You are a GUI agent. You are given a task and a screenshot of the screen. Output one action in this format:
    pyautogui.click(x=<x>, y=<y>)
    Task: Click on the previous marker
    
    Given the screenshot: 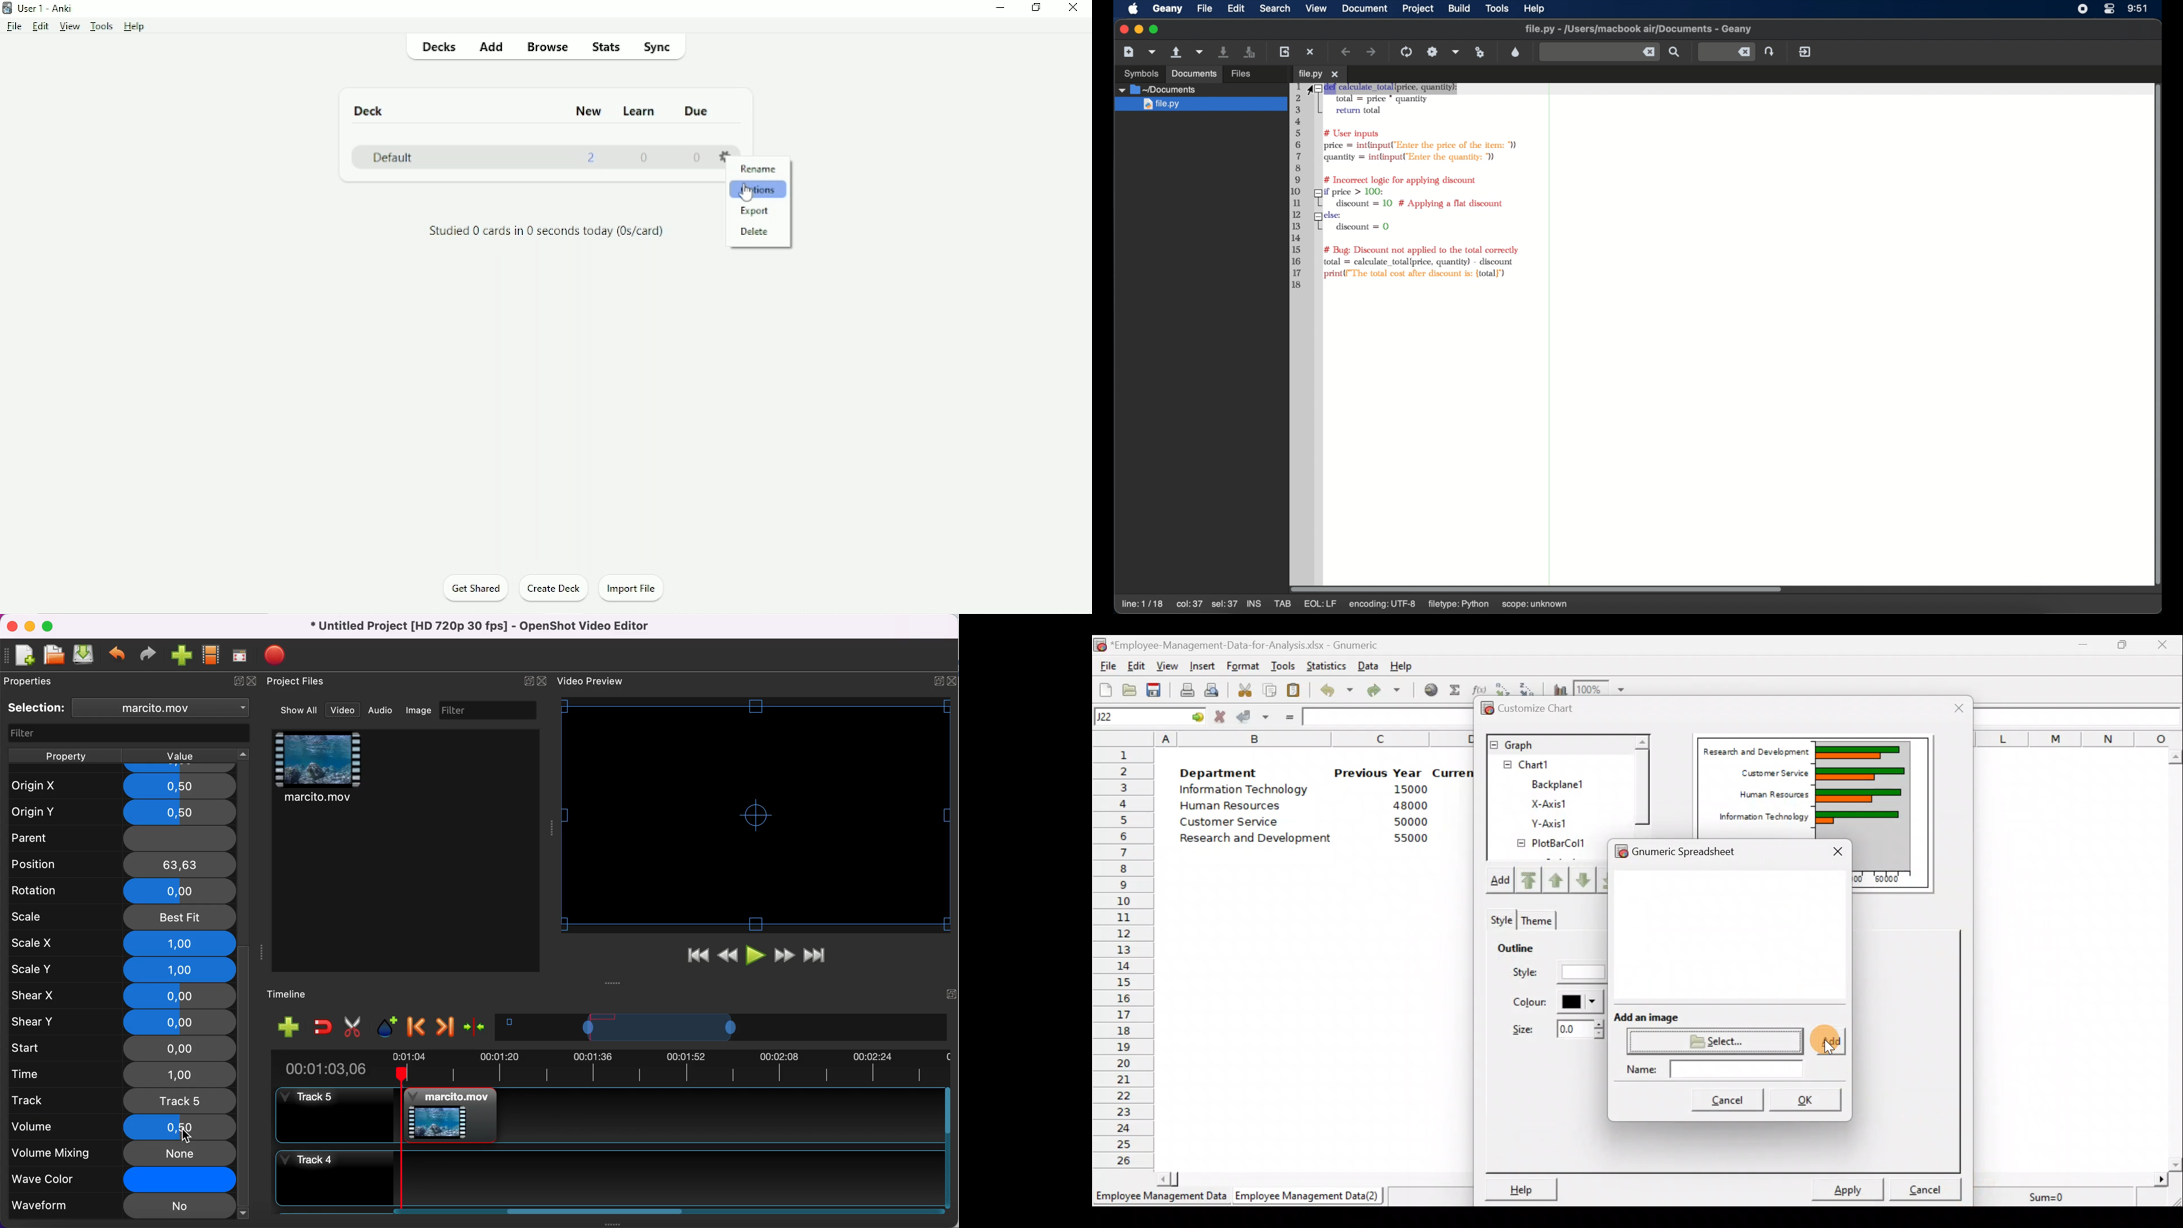 What is the action you would take?
    pyautogui.click(x=418, y=1027)
    